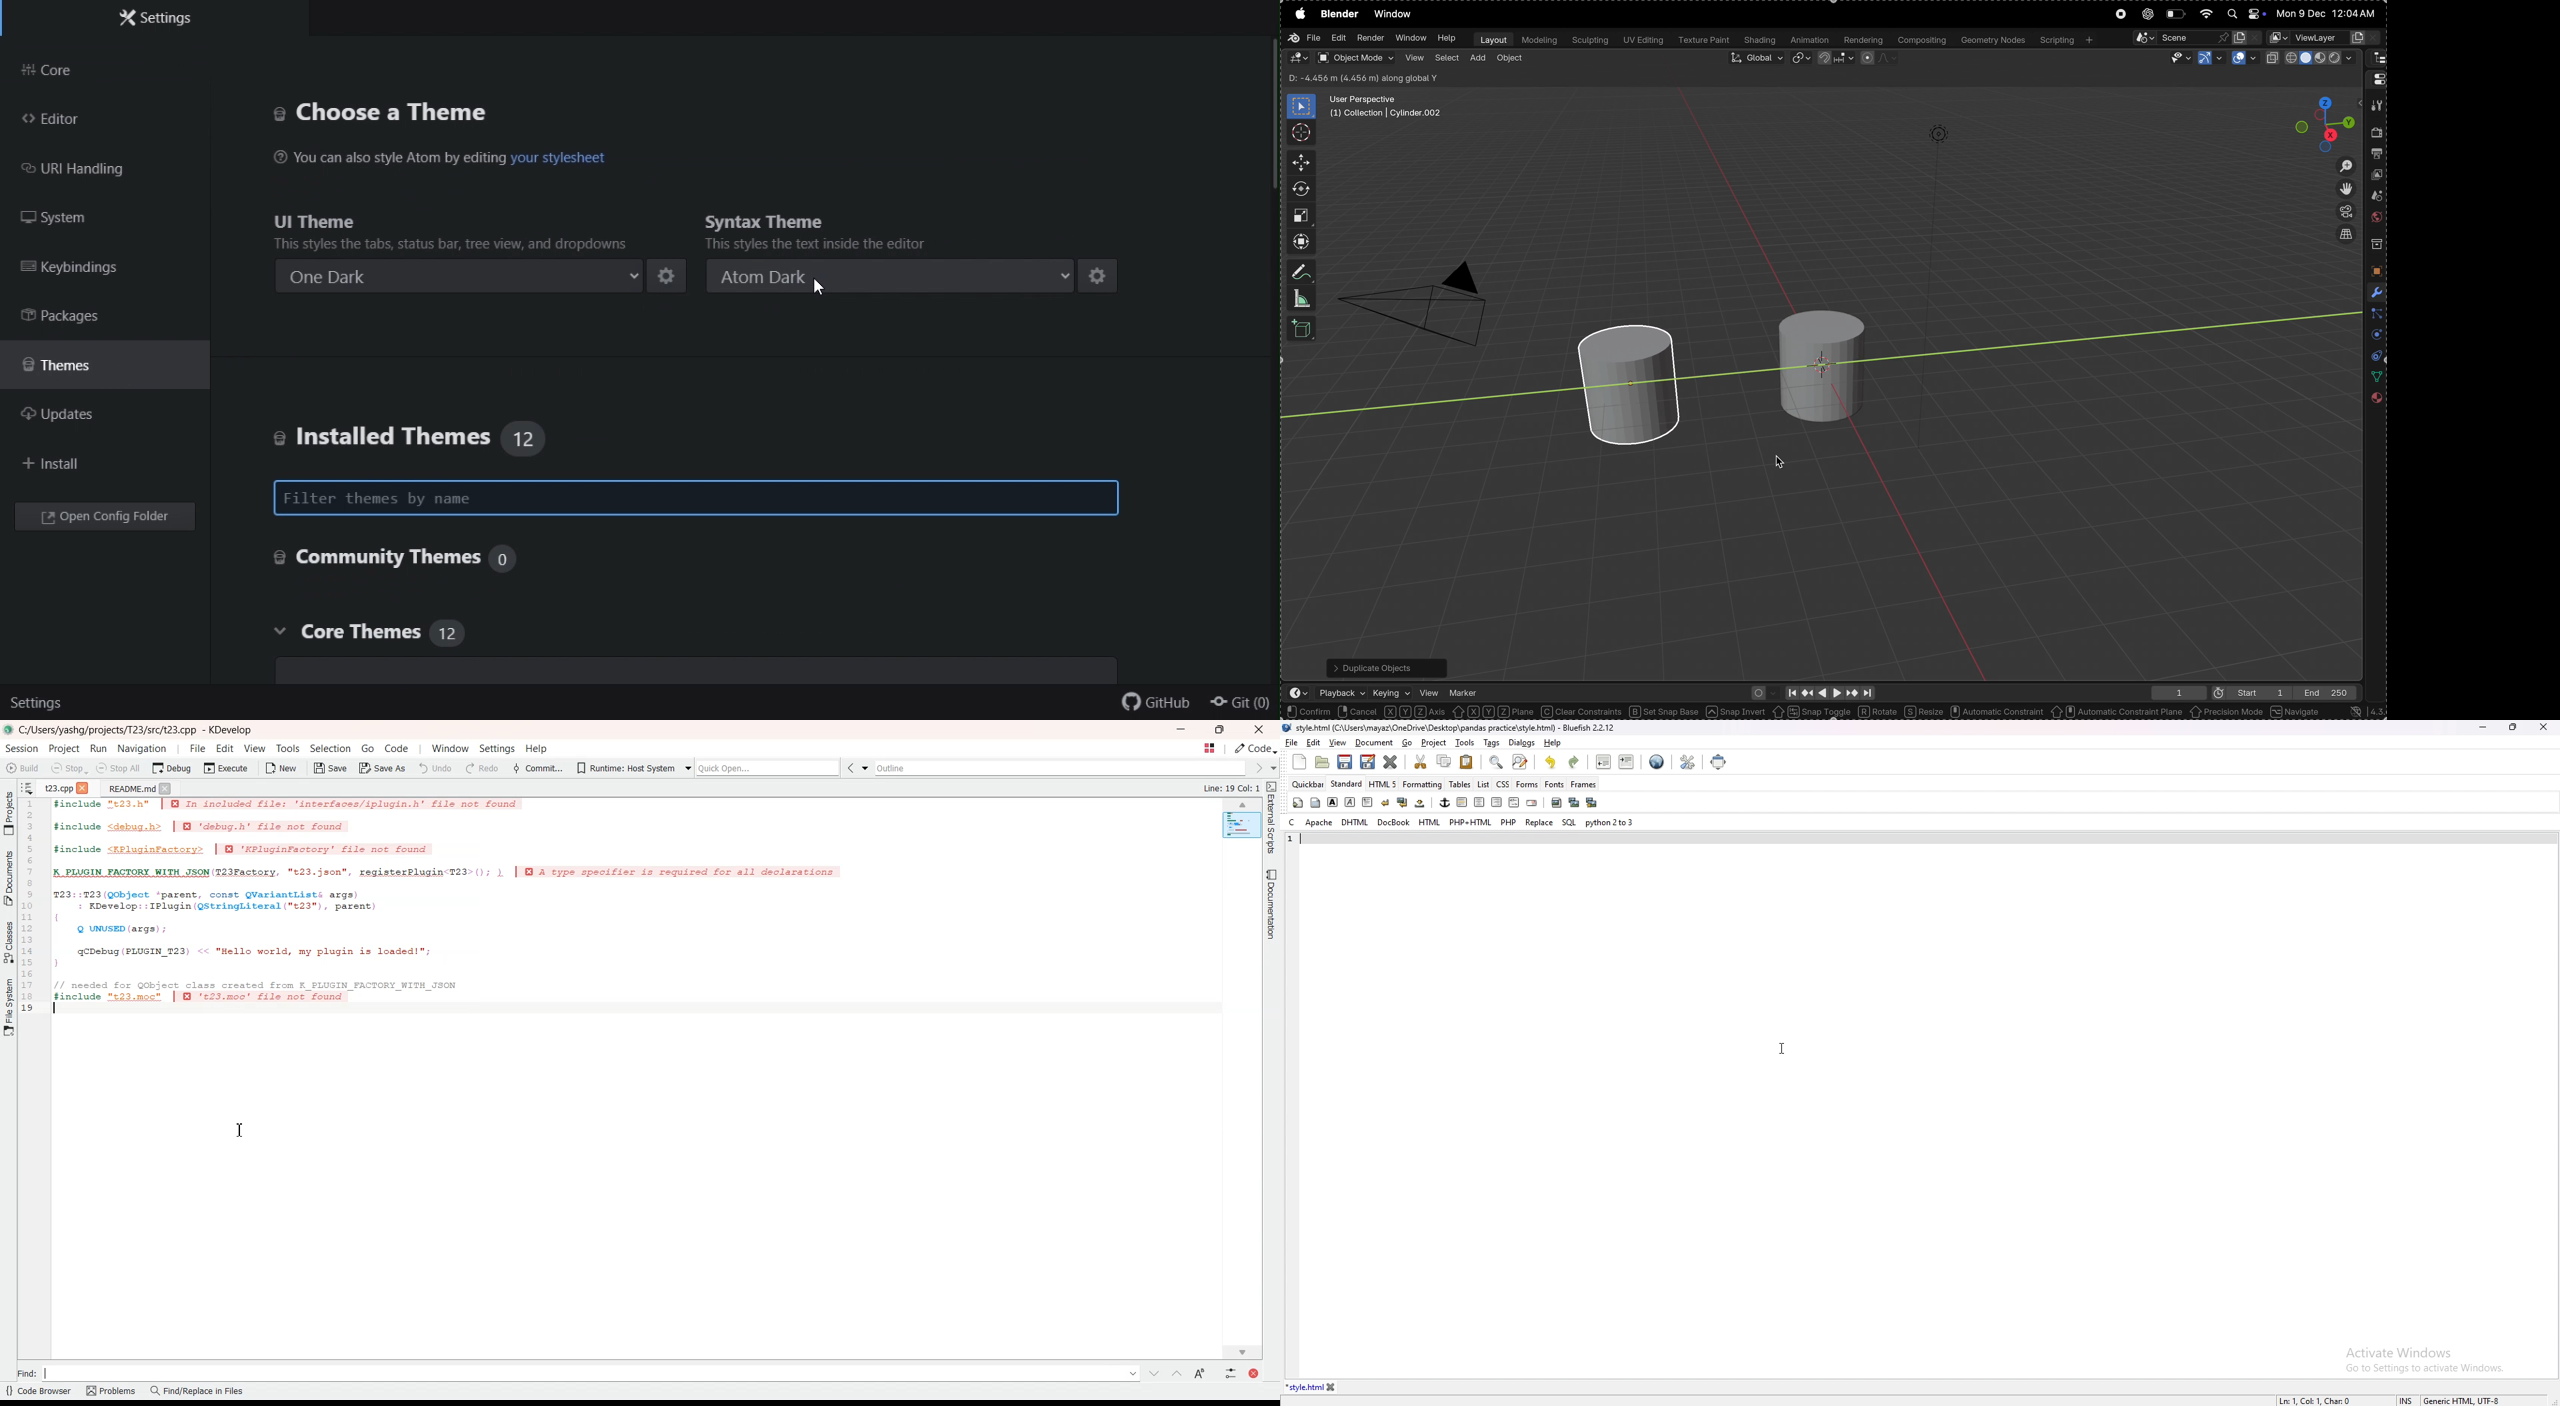  Describe the element at coordinates (395, 748) in the screenshot. I see `Code` at that location.